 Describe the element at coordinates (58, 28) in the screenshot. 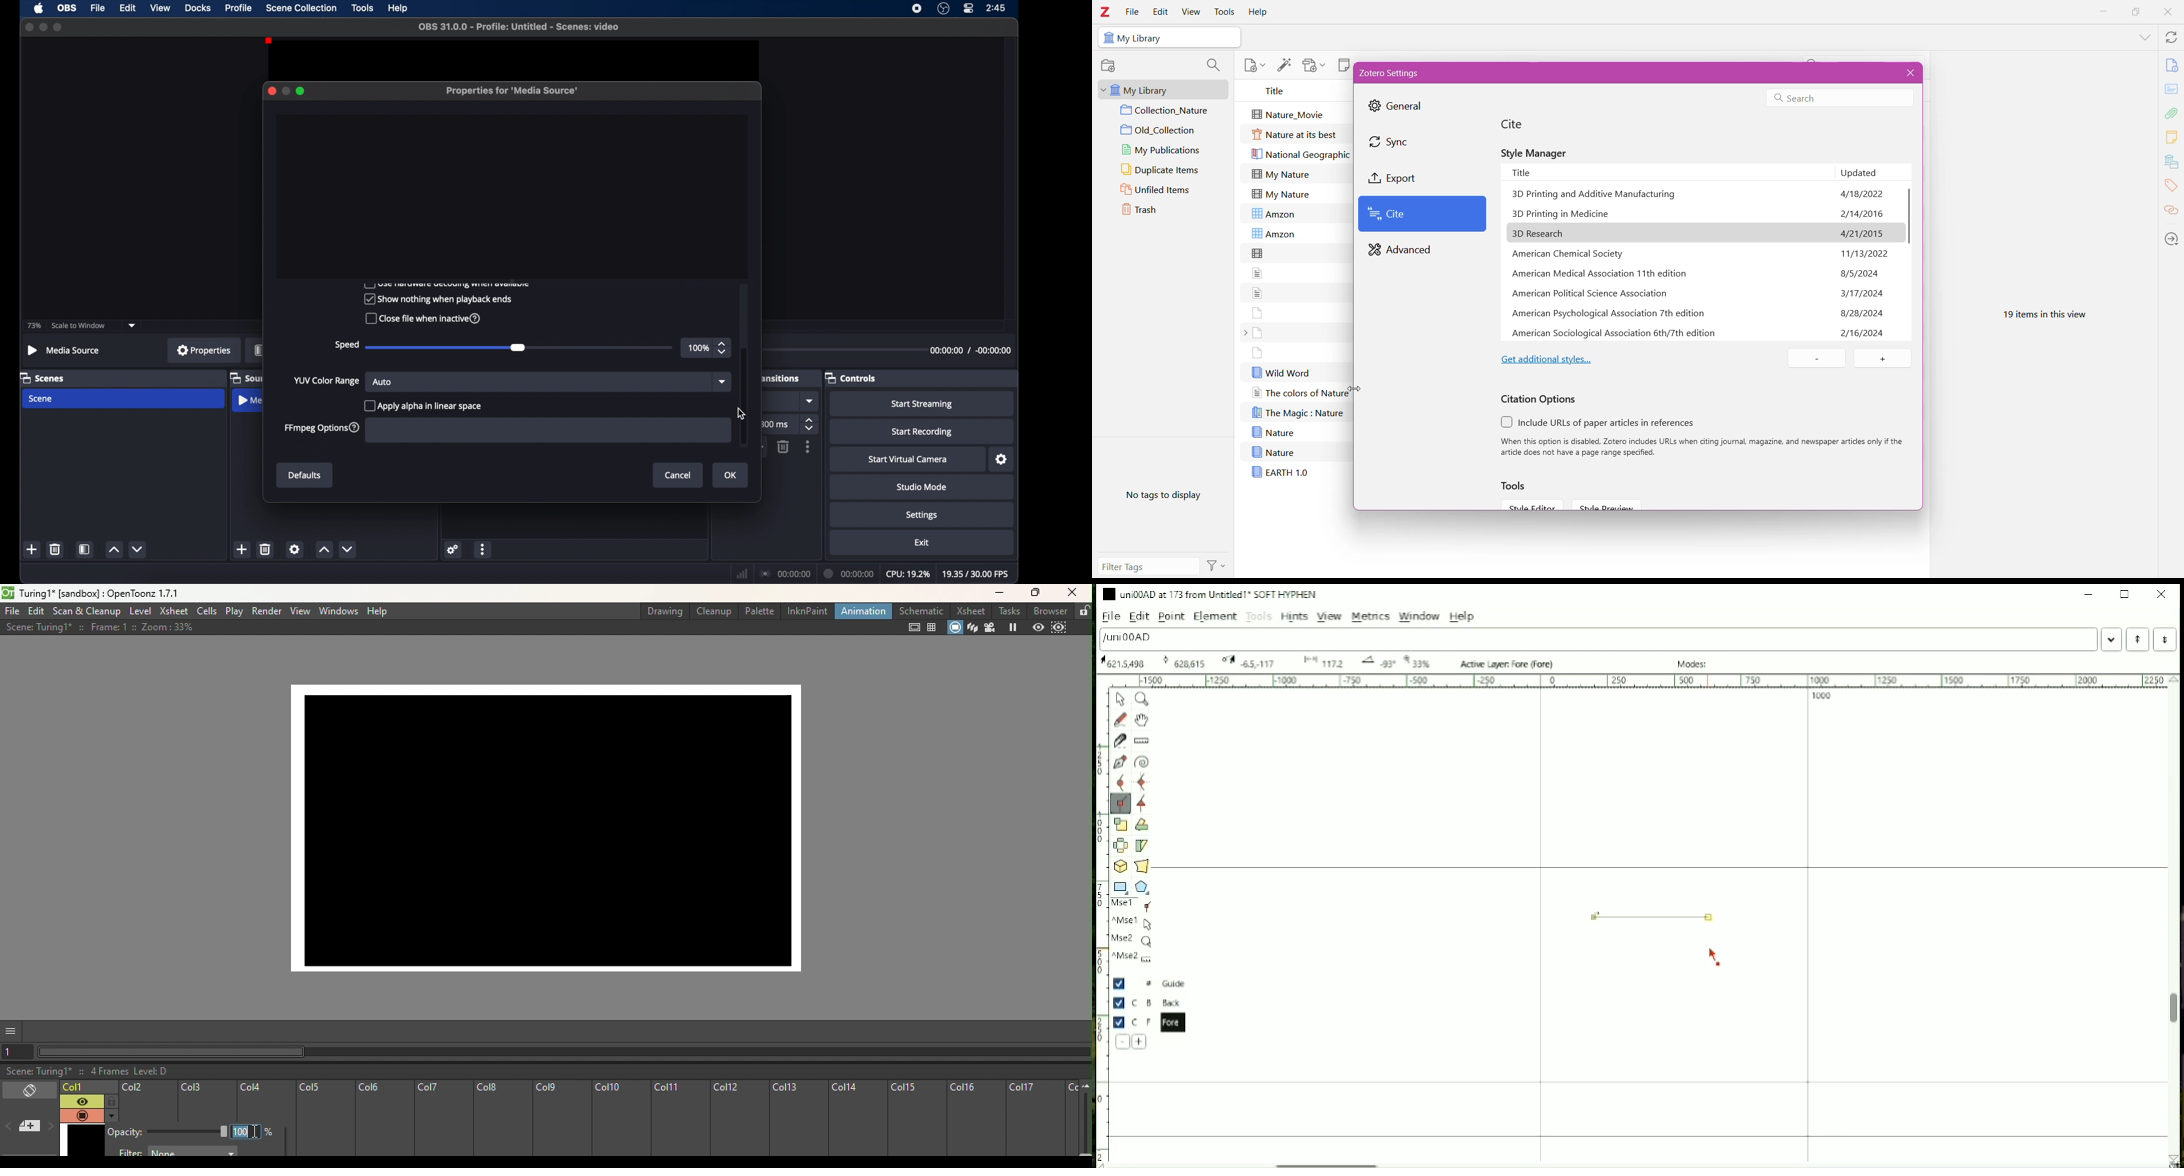

I see `maximize` at that location.